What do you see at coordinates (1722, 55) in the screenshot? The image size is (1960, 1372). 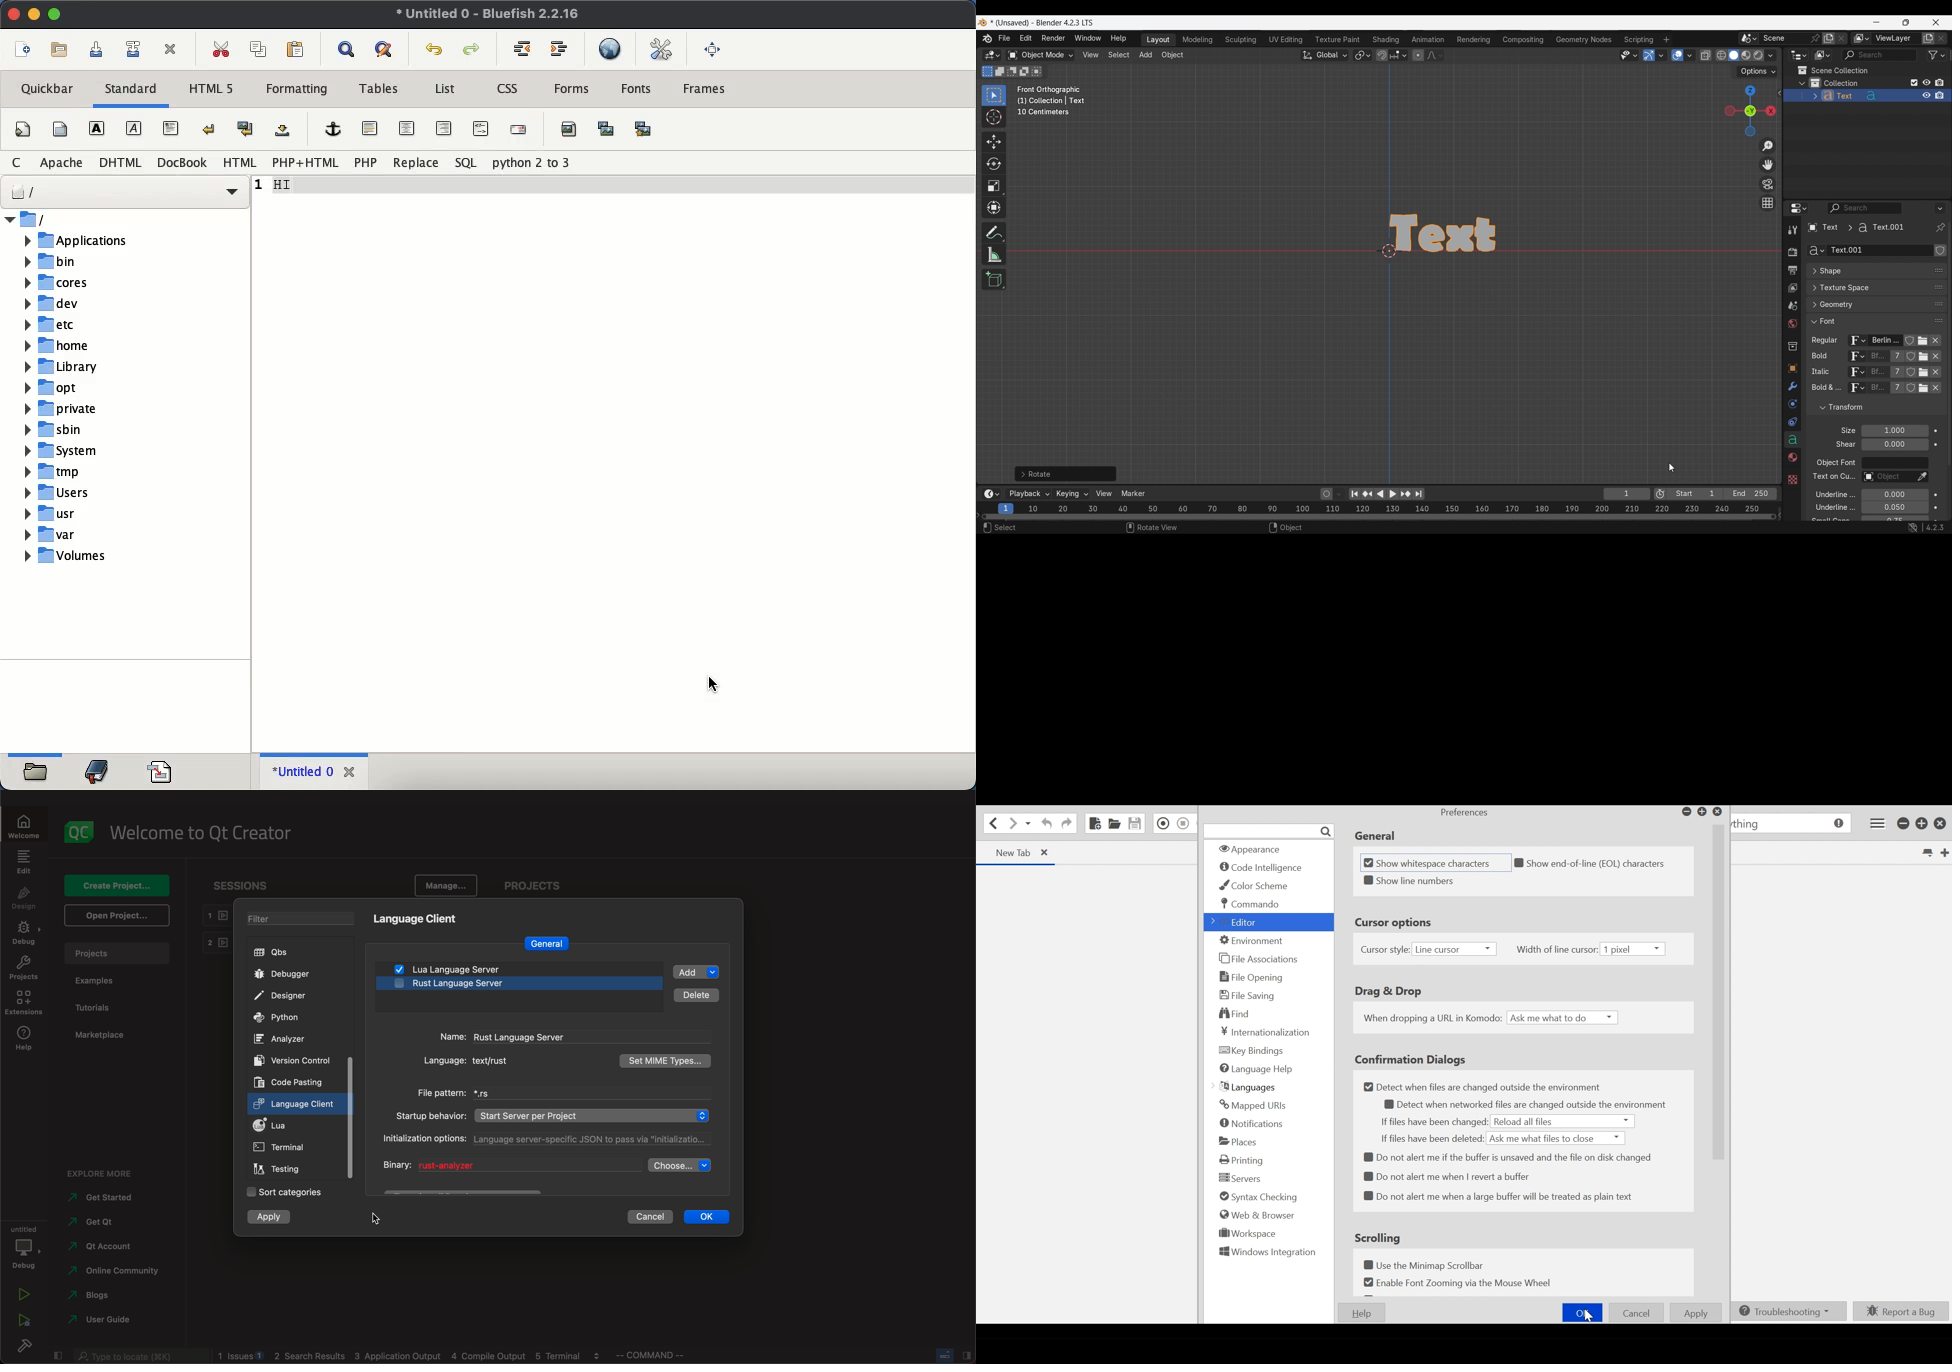 I see `Viewport shading, wireframe` at bounding box center [1722, 55].